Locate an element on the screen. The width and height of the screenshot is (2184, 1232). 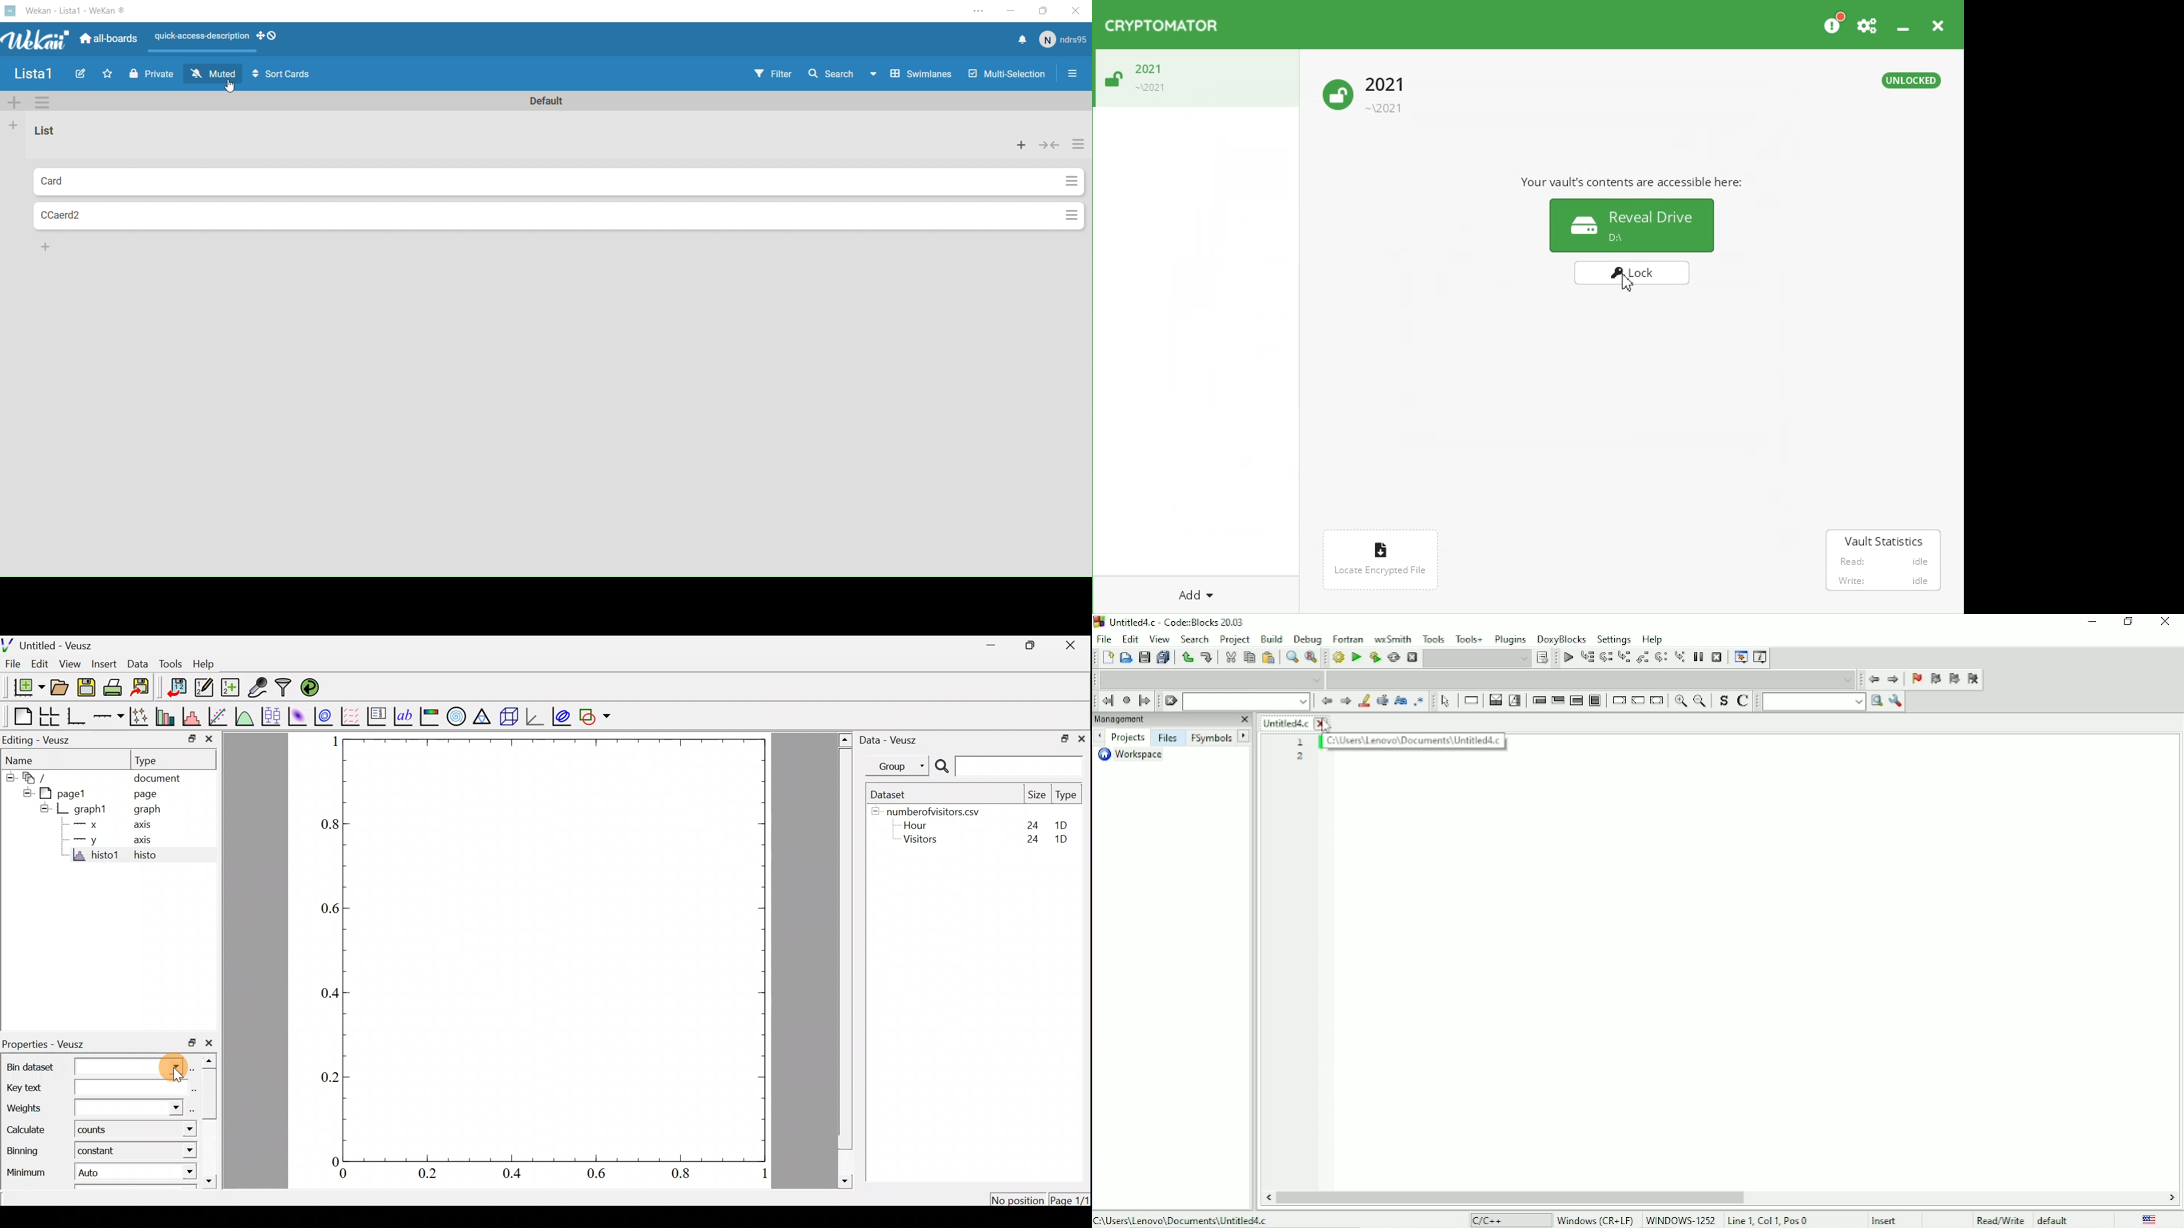
Clear is located at coordinates (1170, 701).